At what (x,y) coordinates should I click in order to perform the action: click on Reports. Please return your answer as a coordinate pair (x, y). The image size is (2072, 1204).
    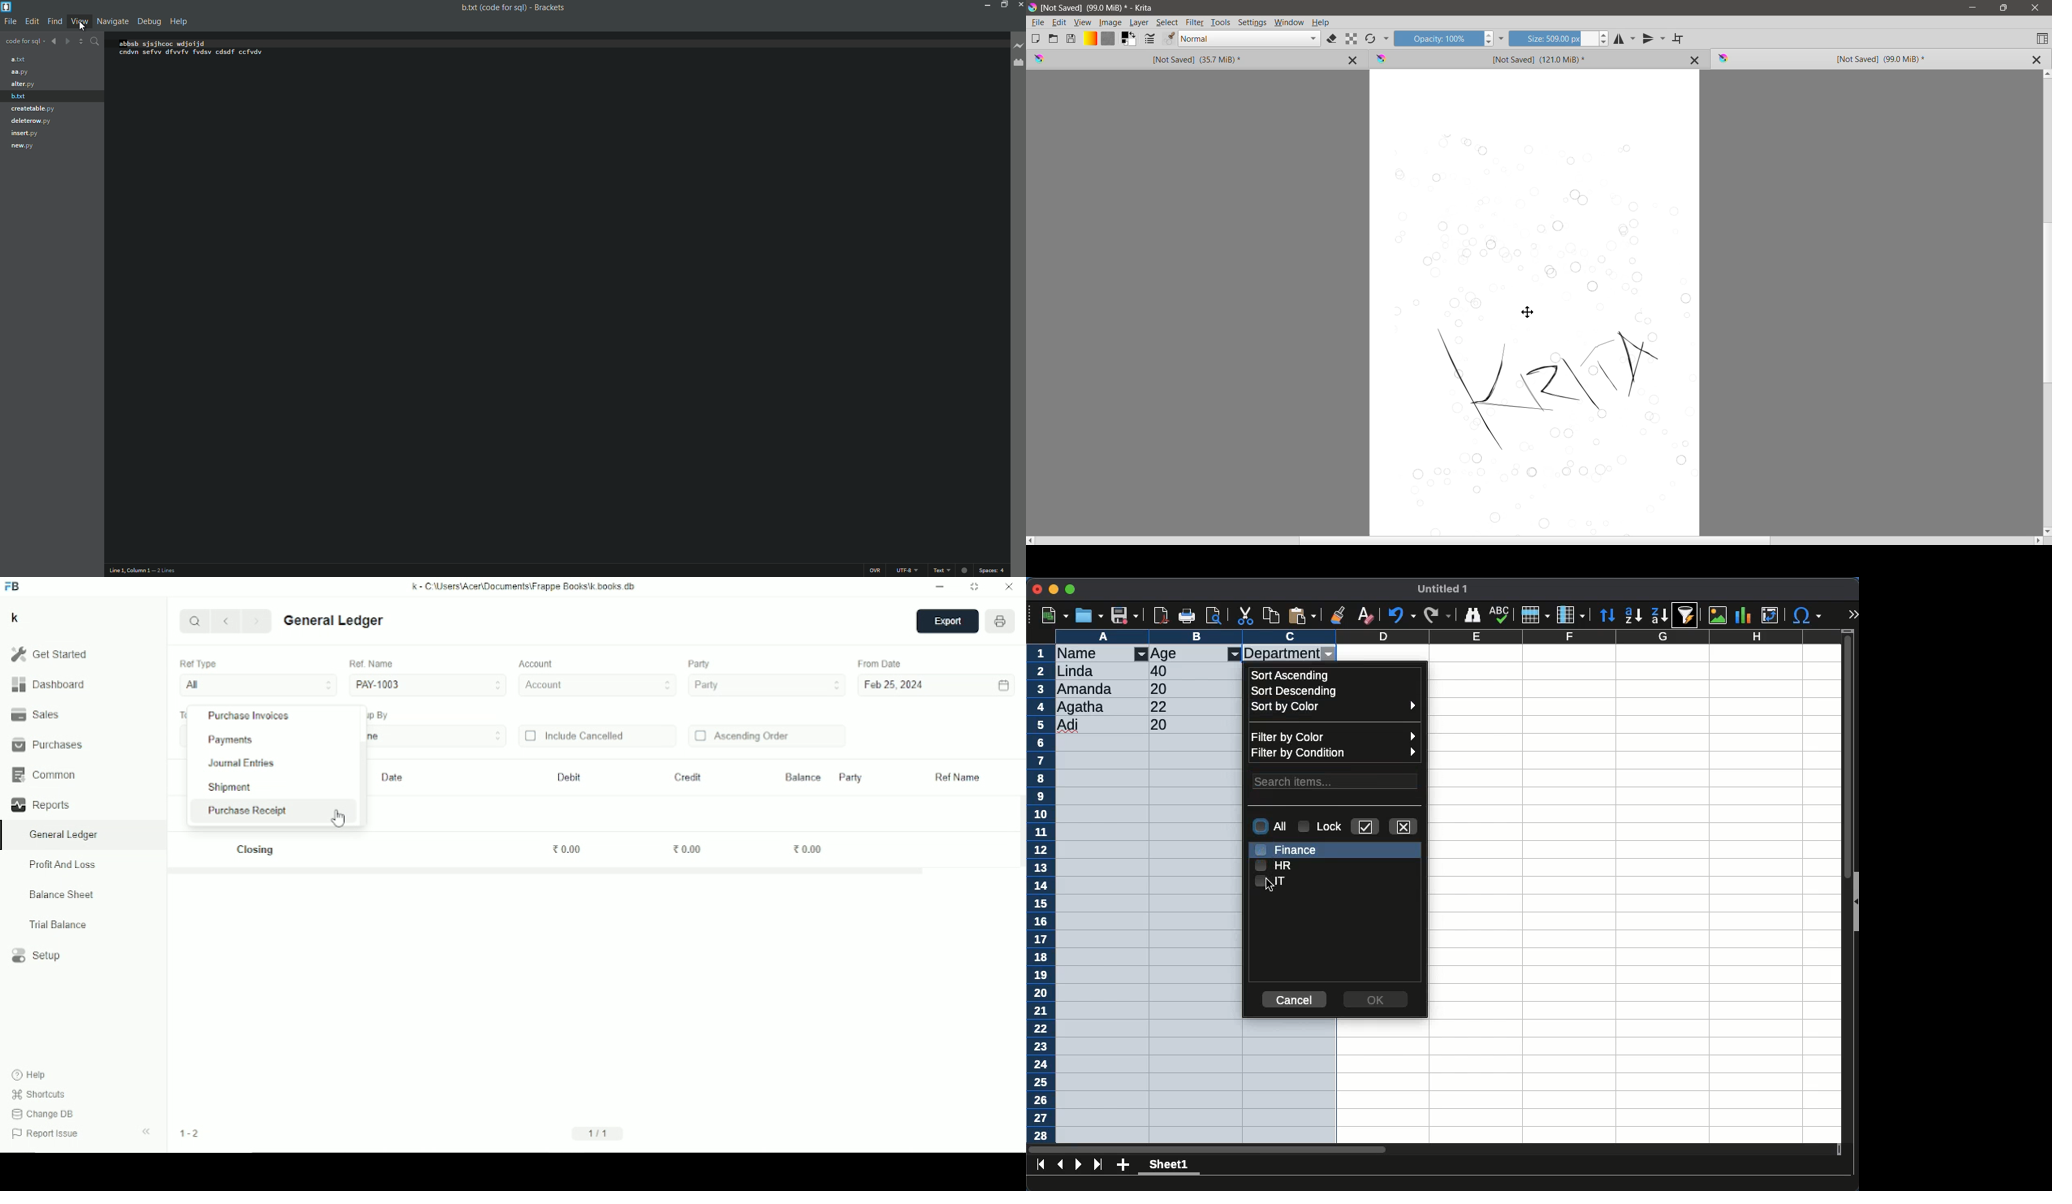
    Looking at the image, I should click on (39, 805).